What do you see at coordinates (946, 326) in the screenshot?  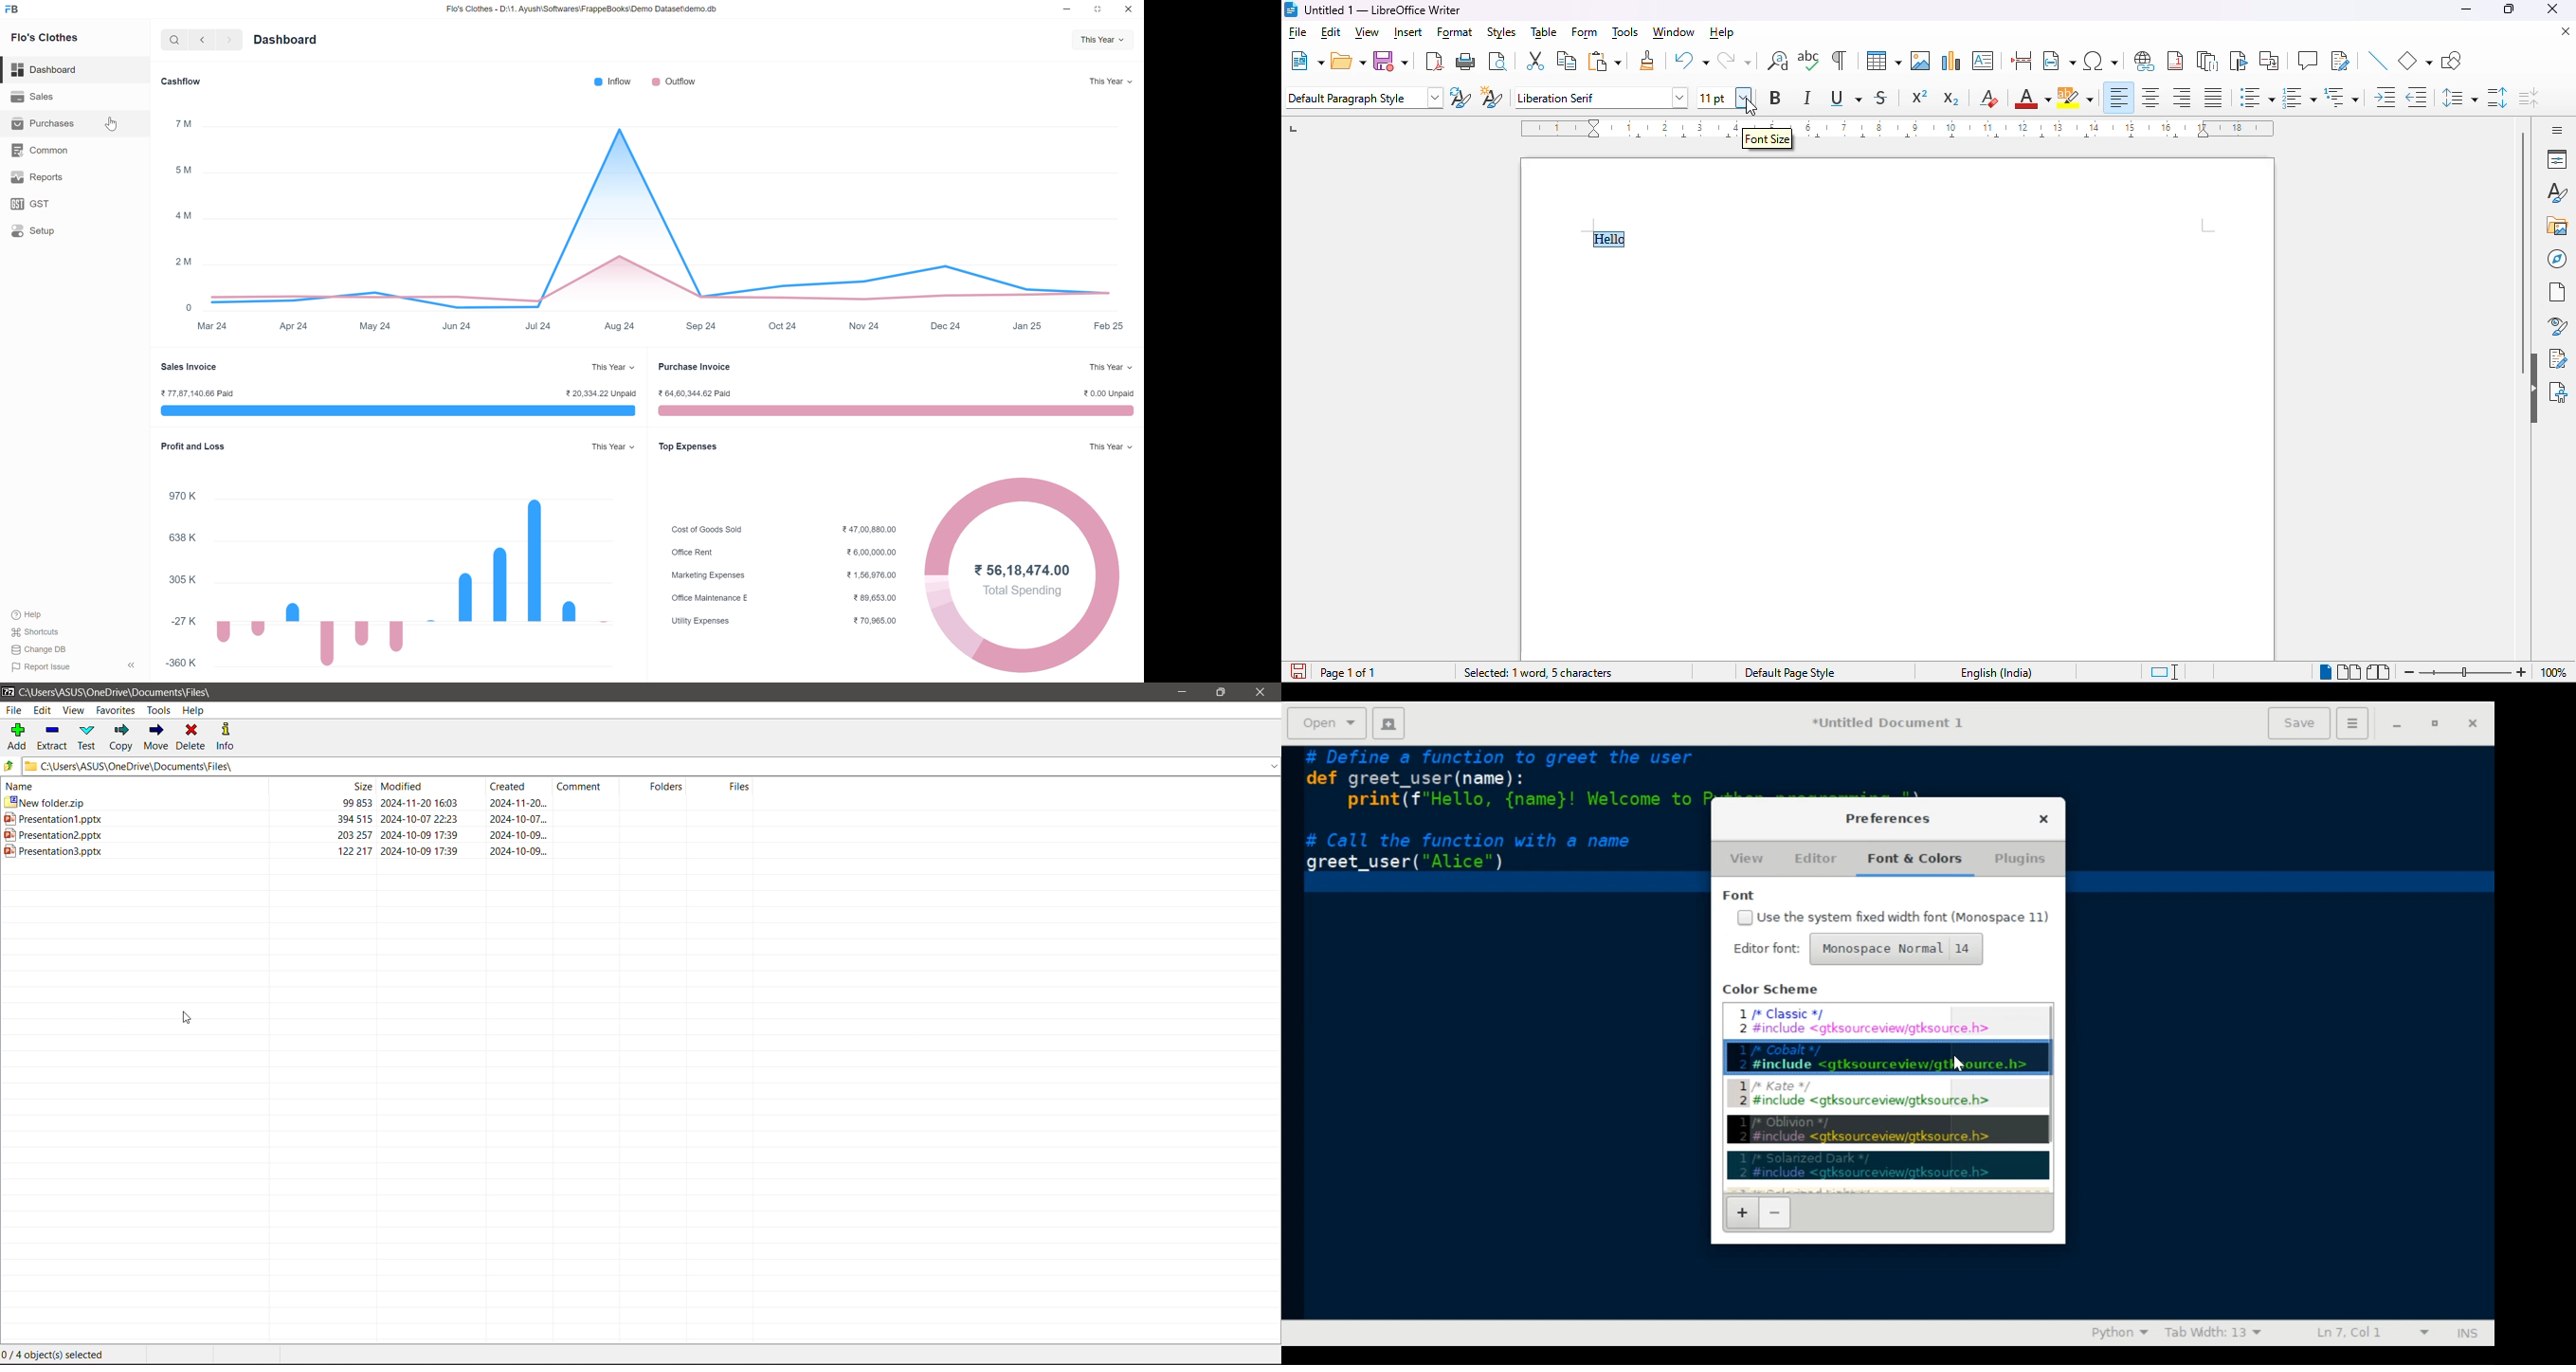 I see `Dec 24` at bounding box center [946, 326].